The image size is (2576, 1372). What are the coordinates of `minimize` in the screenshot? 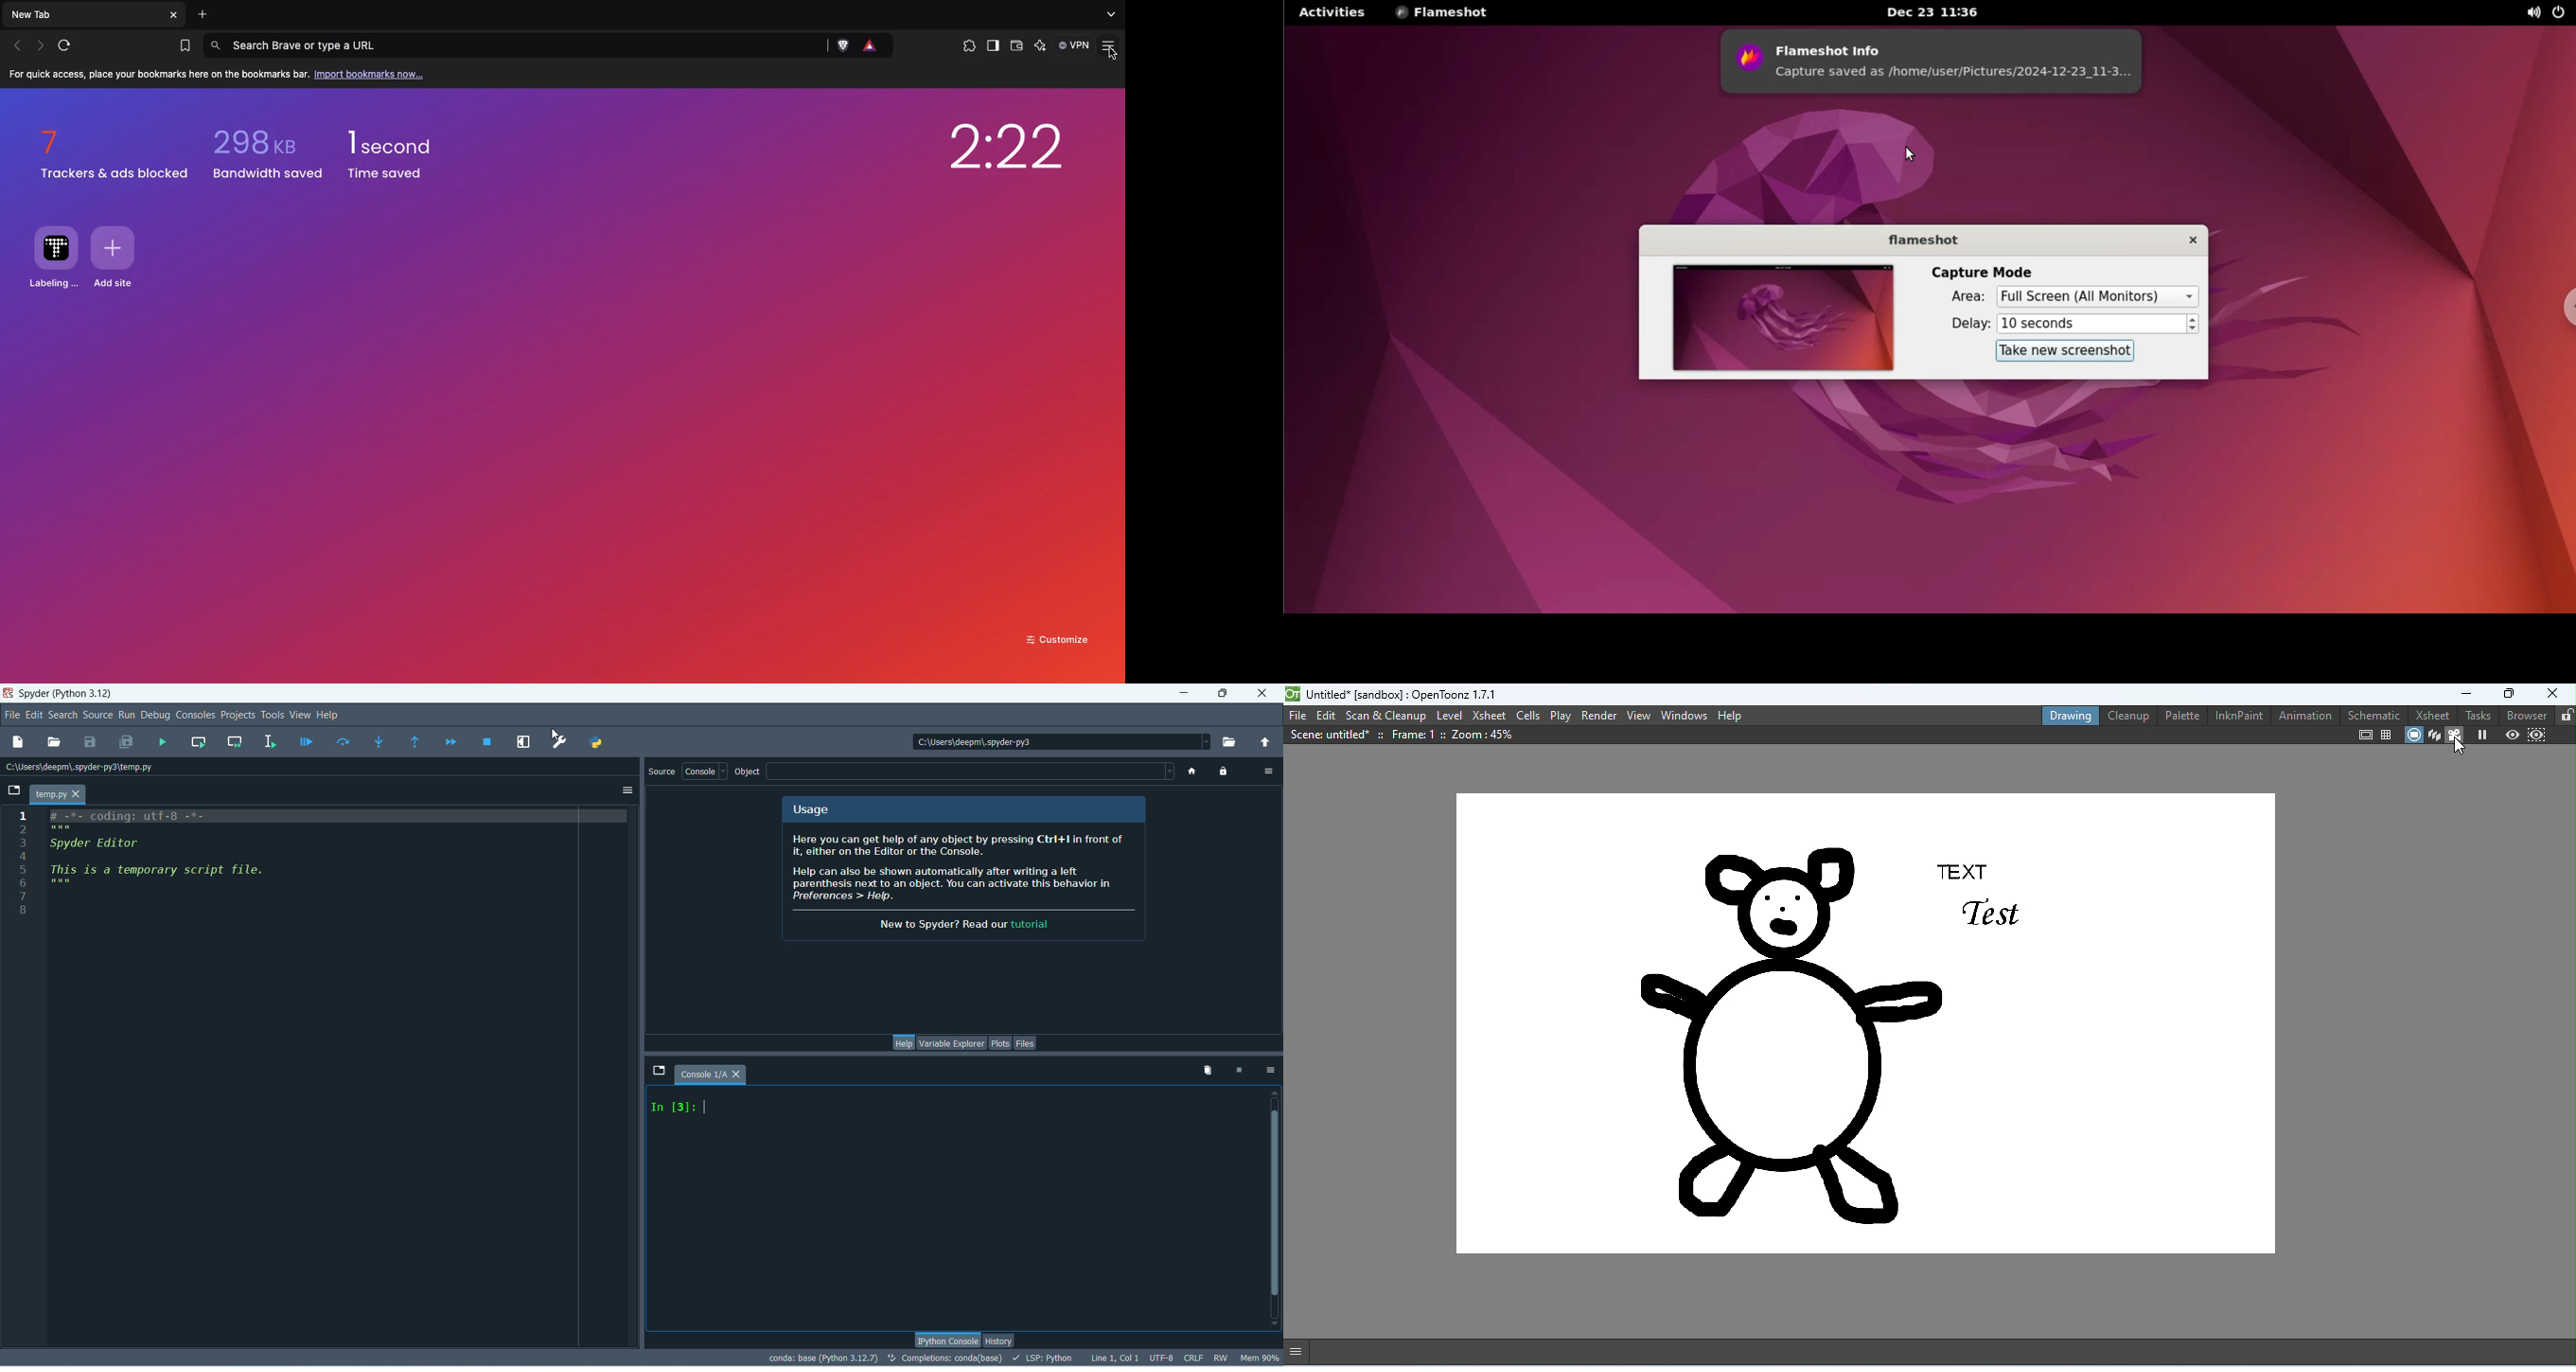 It's located at (1186, 694).